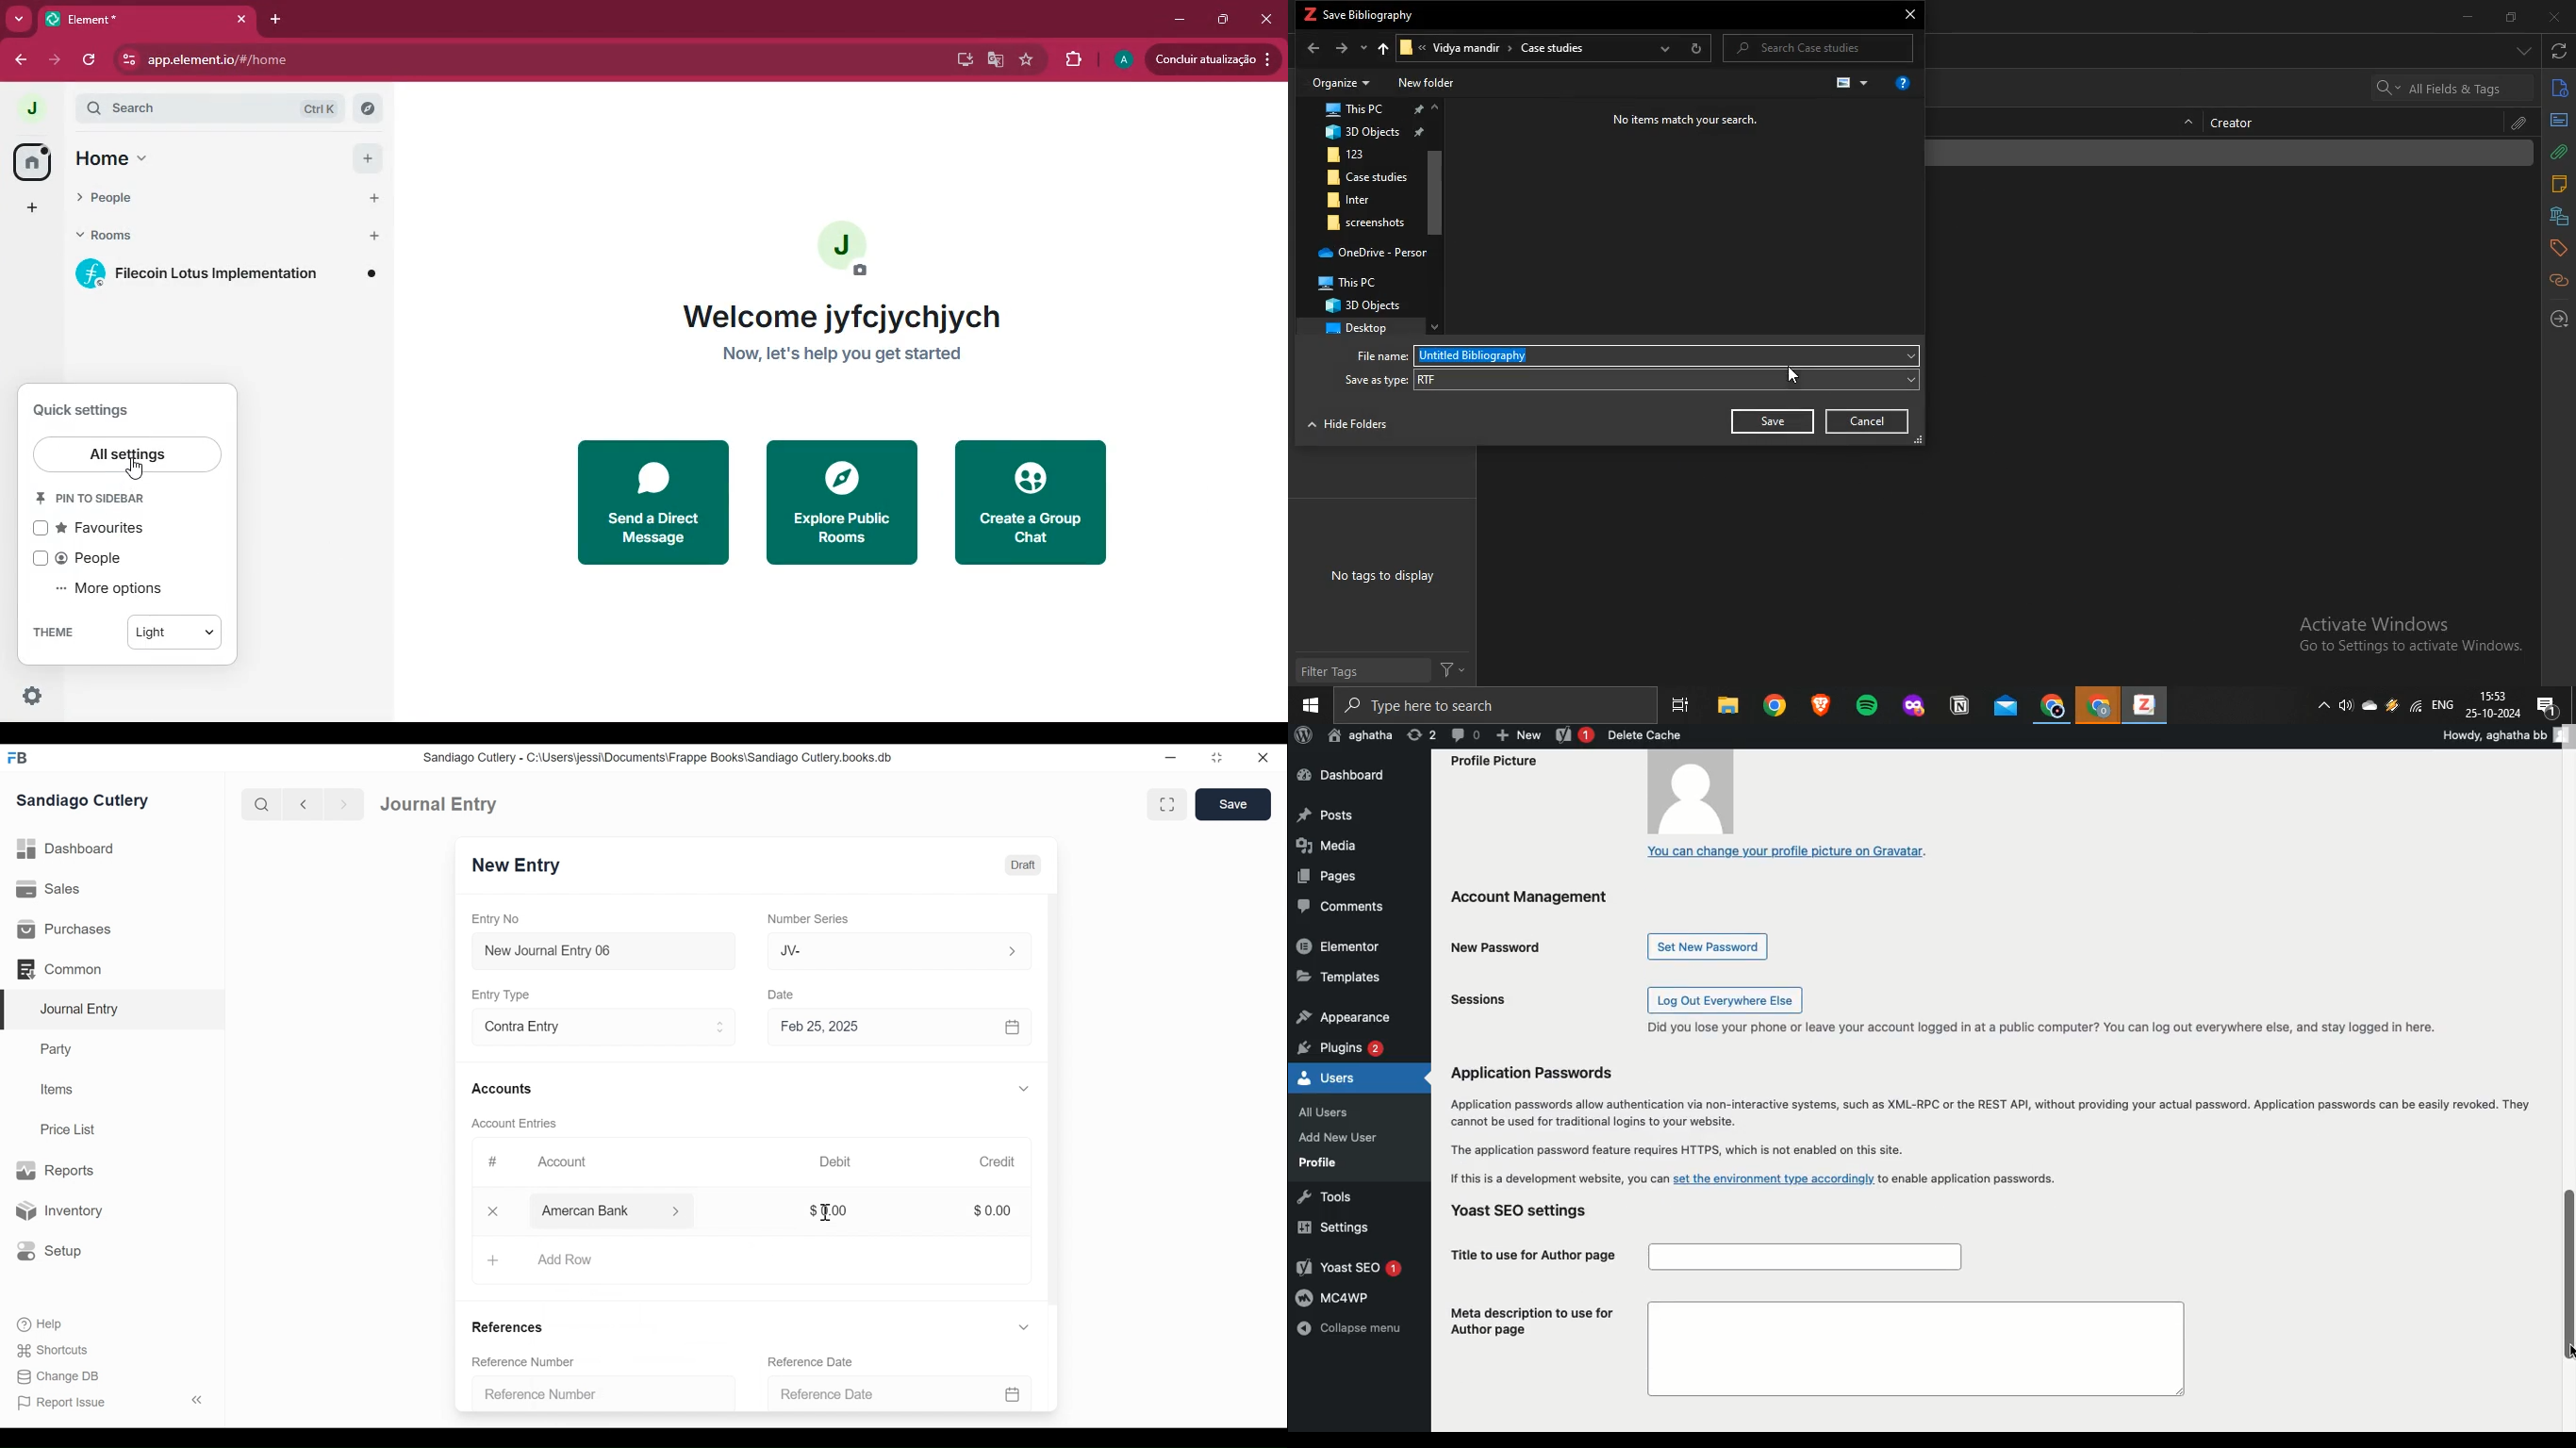 The width and height of the screenshot is (2576, 1456). I want to click on Case studies, so click(1371, 177).